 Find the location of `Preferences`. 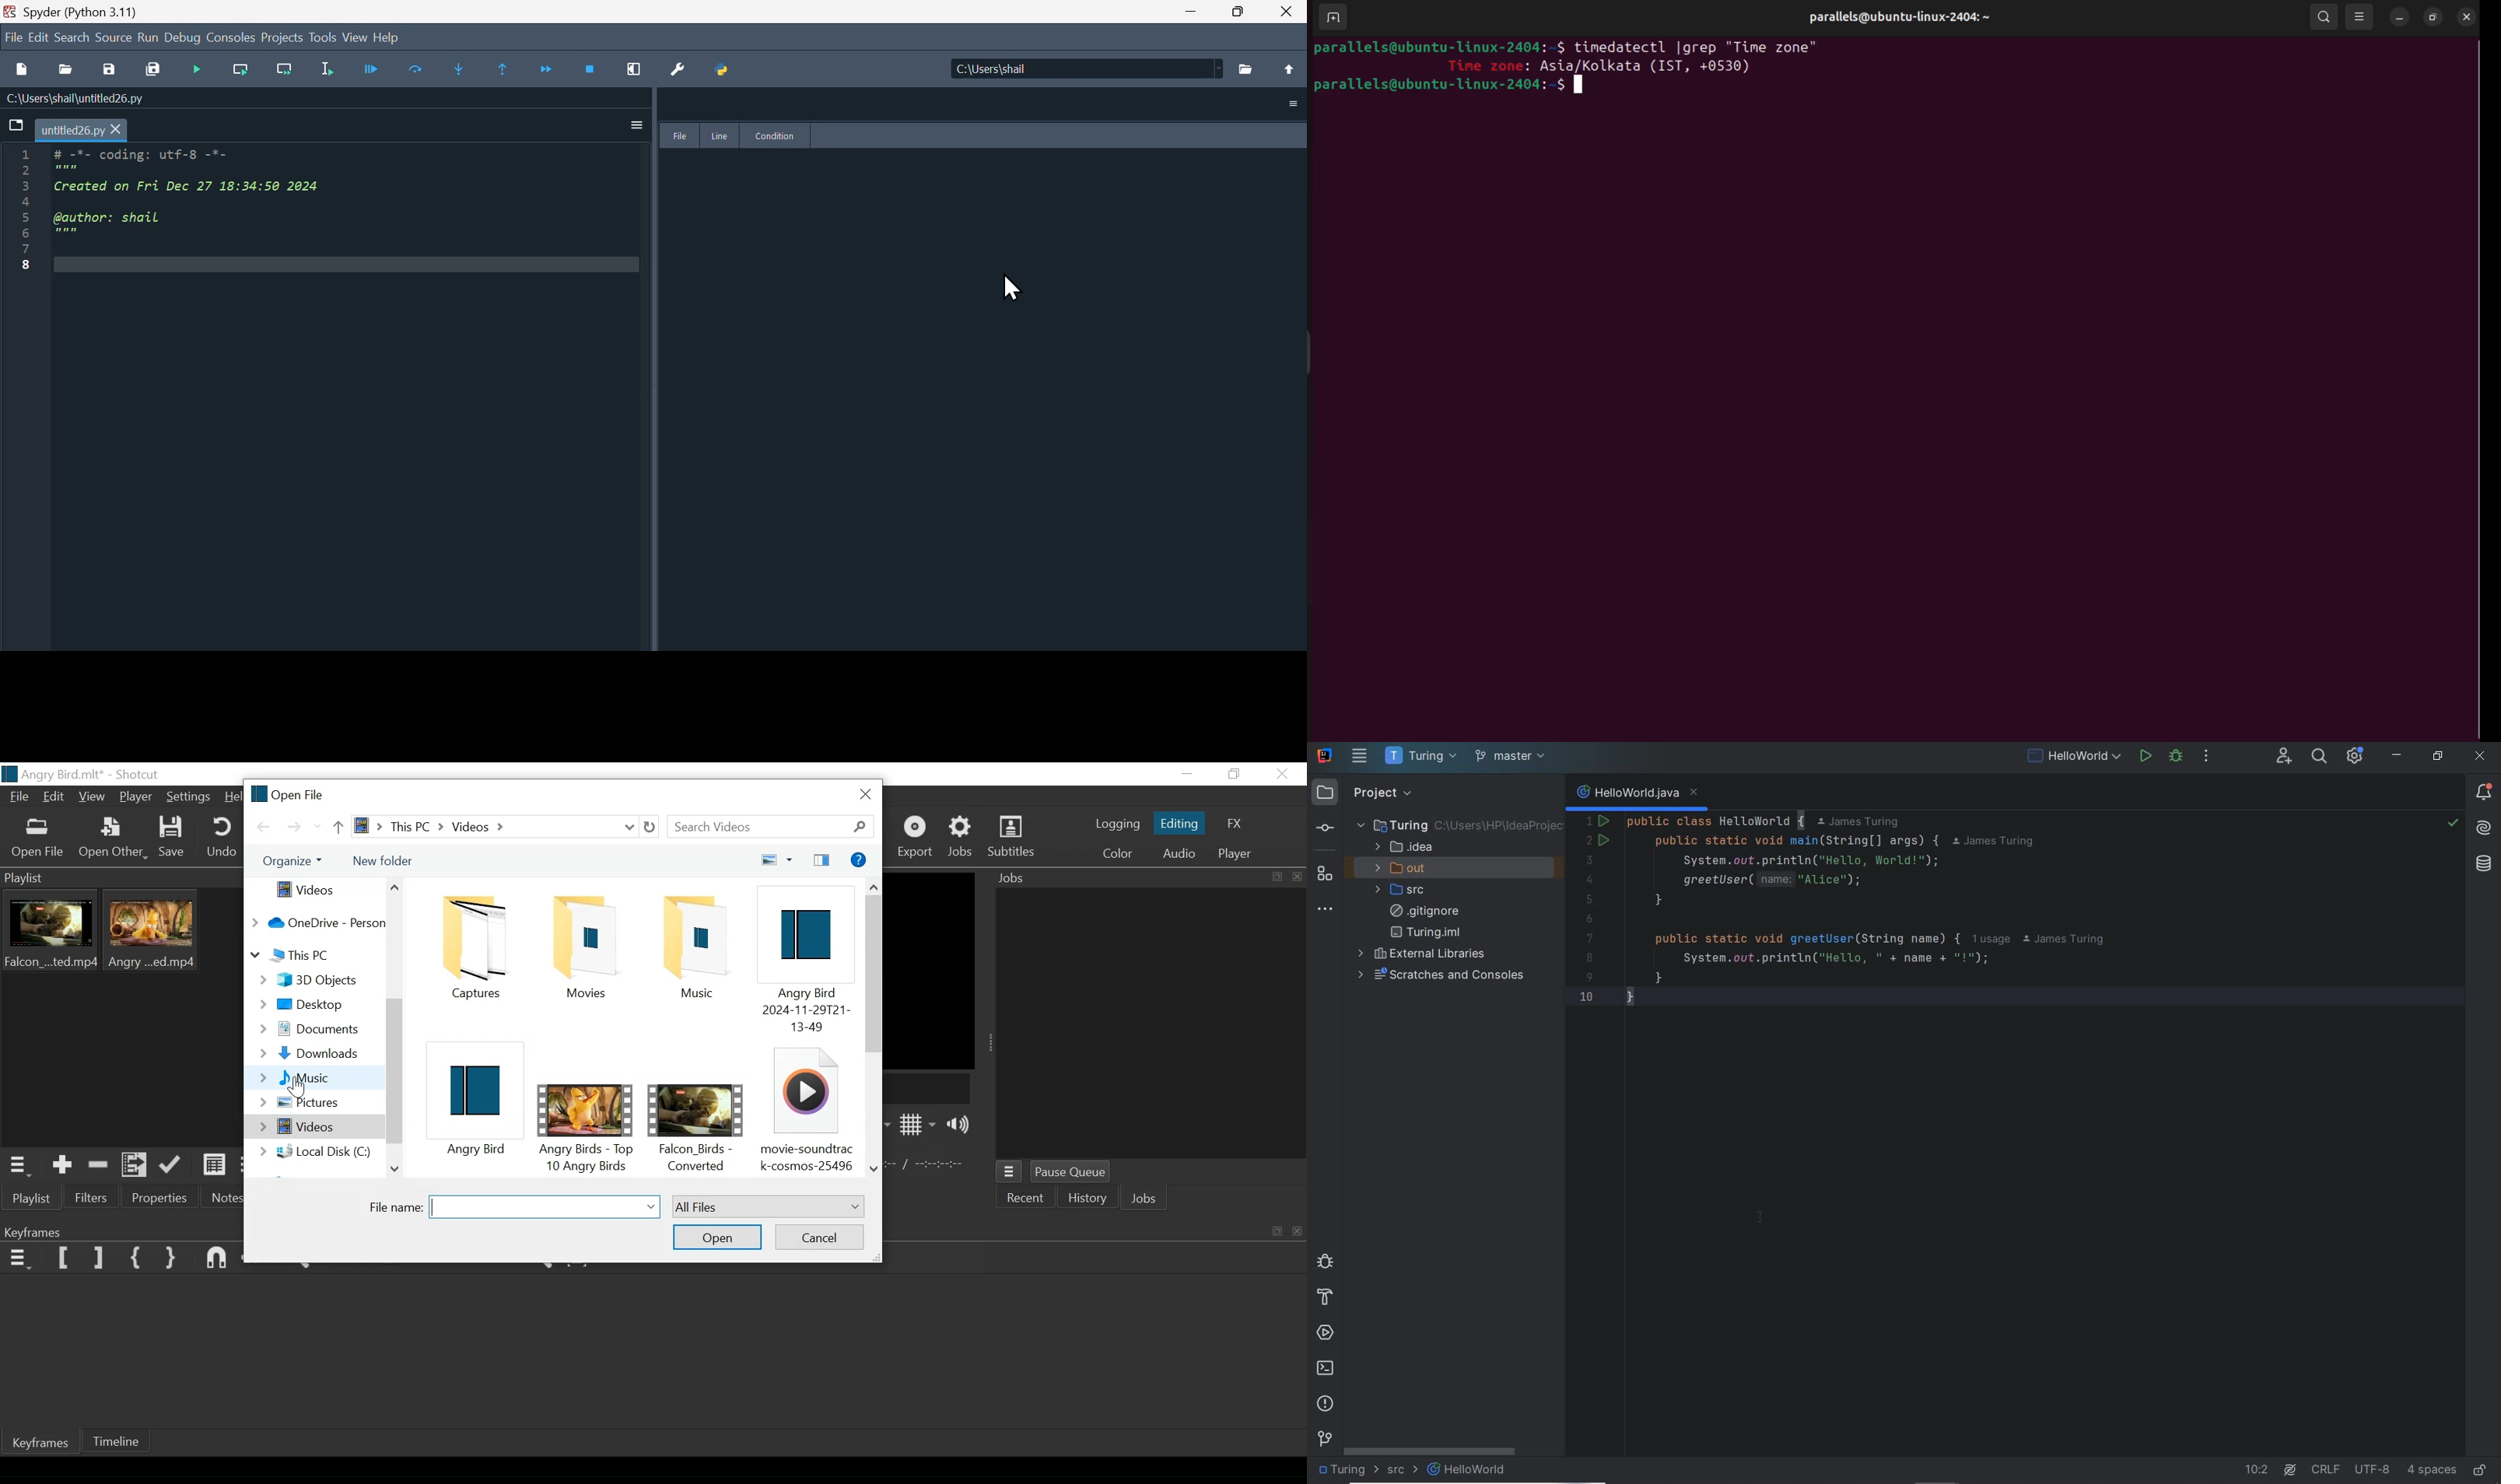

Preferences is located at coordinates (679, 70).